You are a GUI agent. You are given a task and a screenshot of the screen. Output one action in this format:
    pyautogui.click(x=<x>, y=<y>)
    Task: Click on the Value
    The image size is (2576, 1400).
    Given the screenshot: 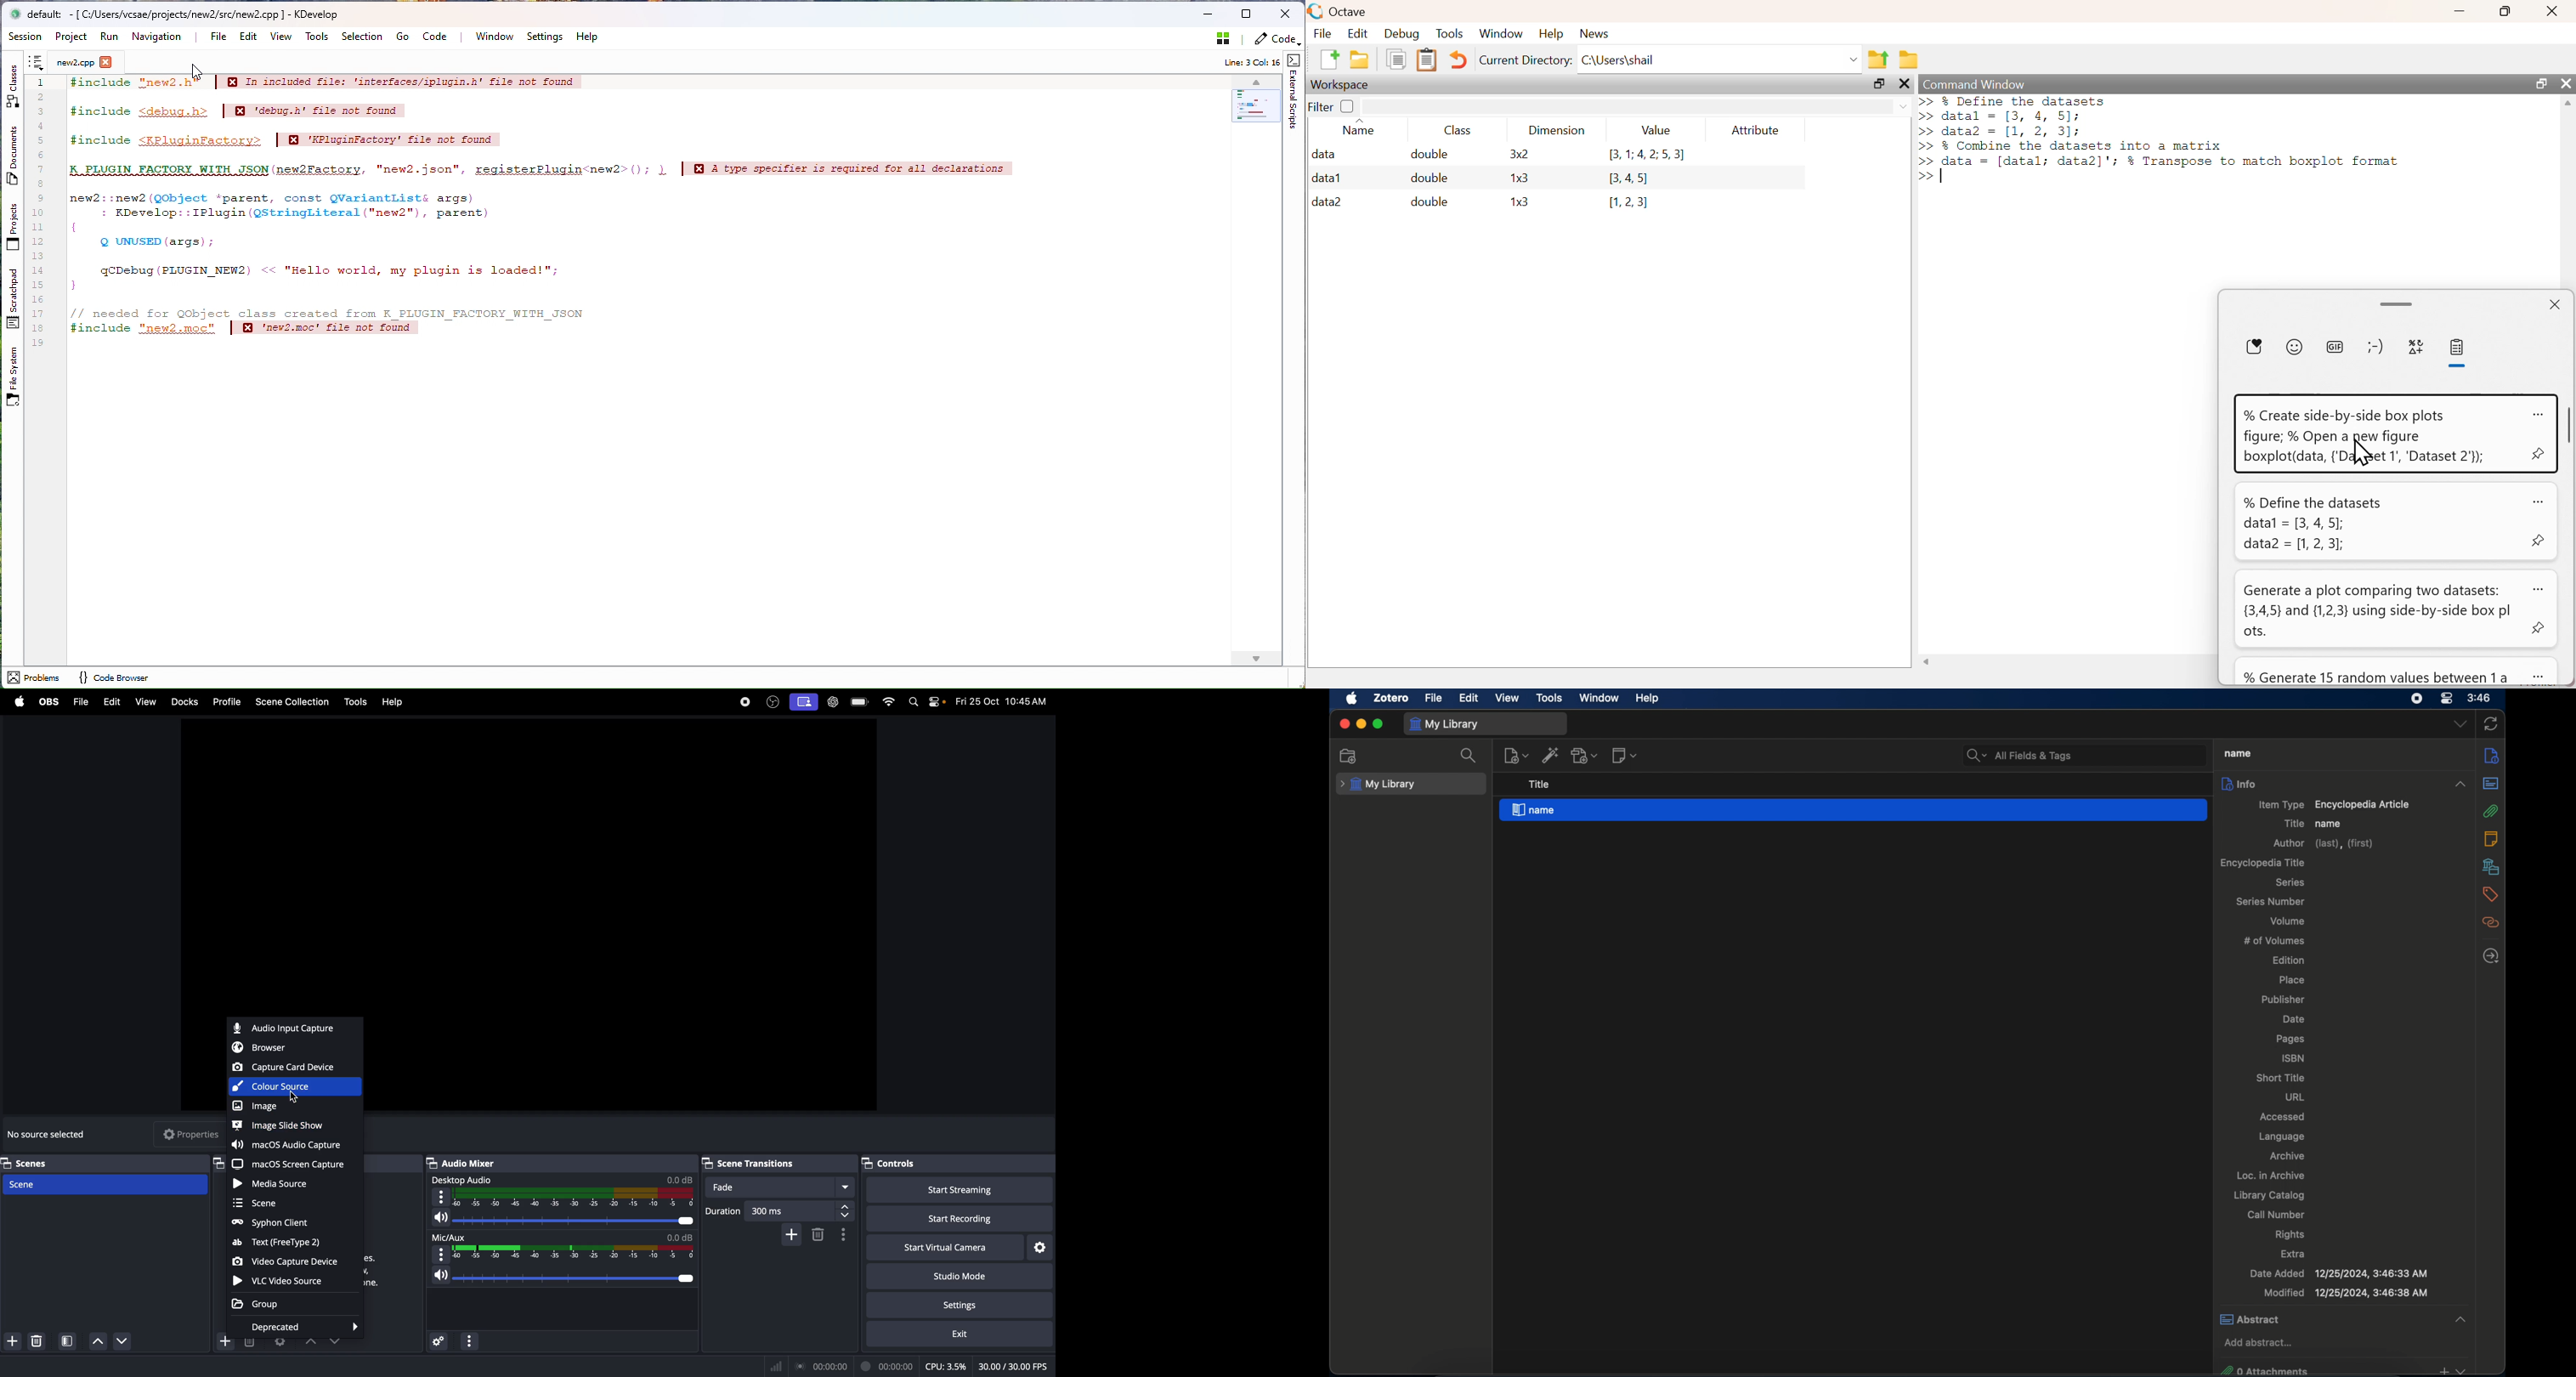 What is the action you would take?
    pyautogui.click(x=1661, y=130)
    